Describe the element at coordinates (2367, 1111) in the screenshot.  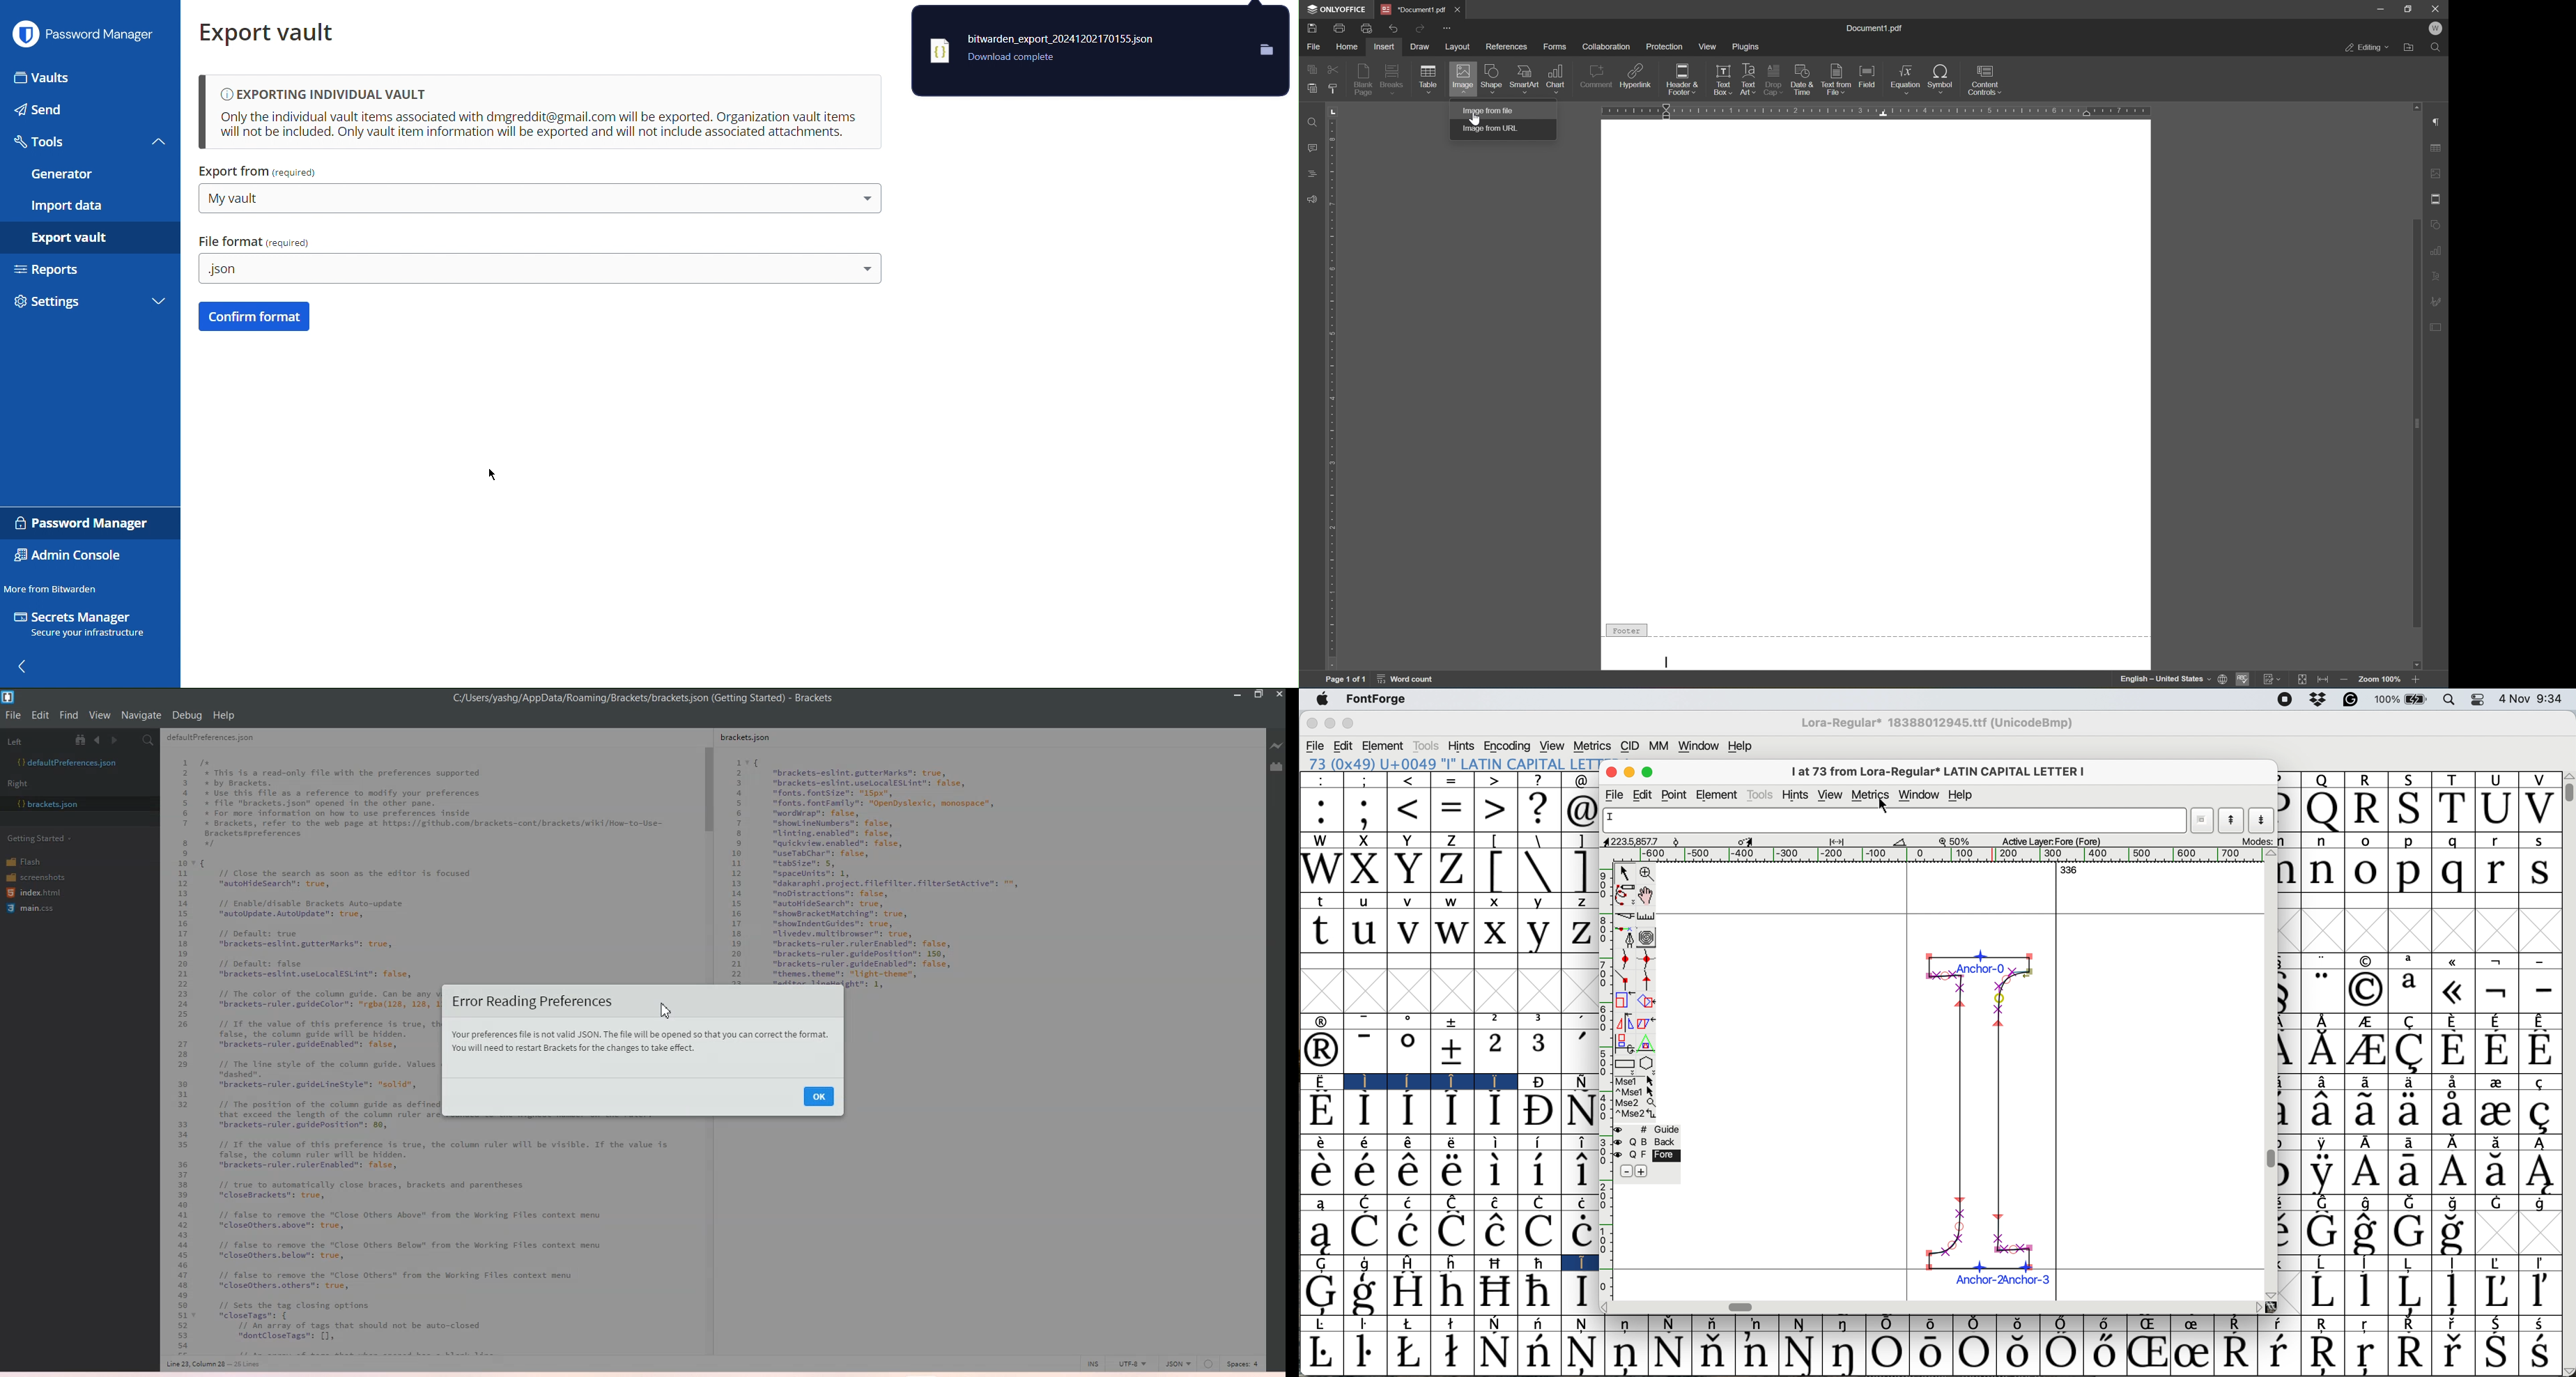
I see `Symbol` at that location.